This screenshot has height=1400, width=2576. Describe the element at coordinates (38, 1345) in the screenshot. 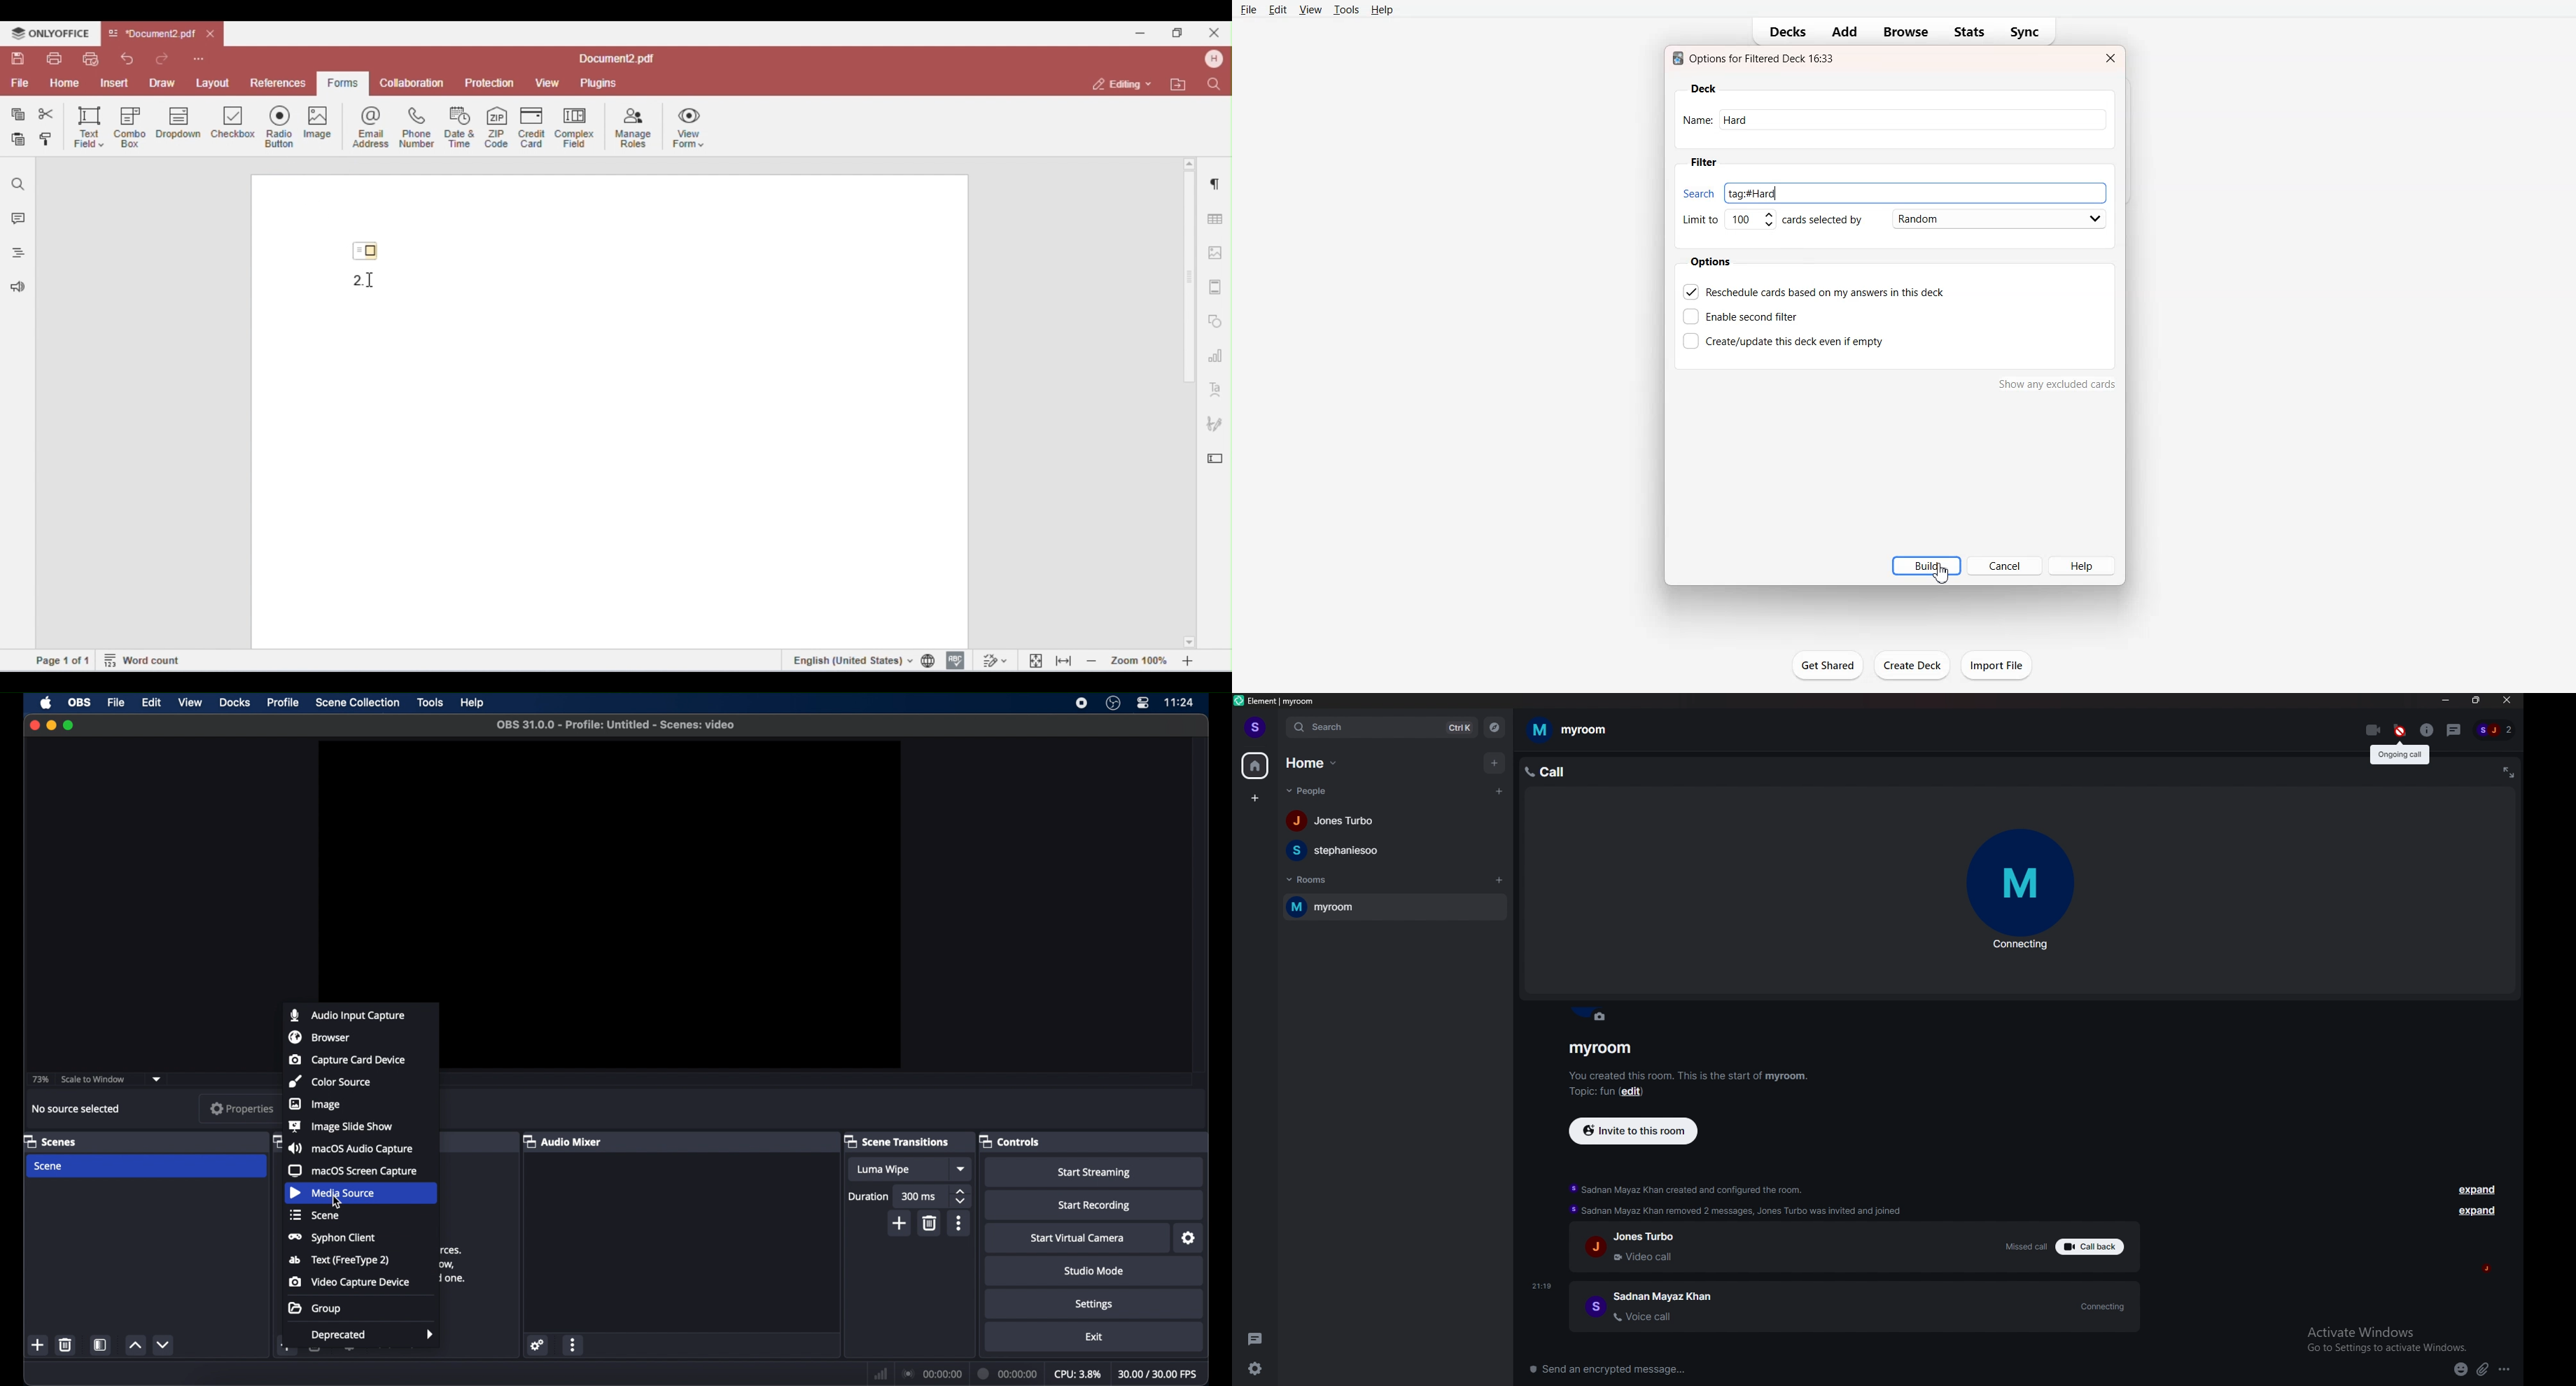

I see `add` at that location.